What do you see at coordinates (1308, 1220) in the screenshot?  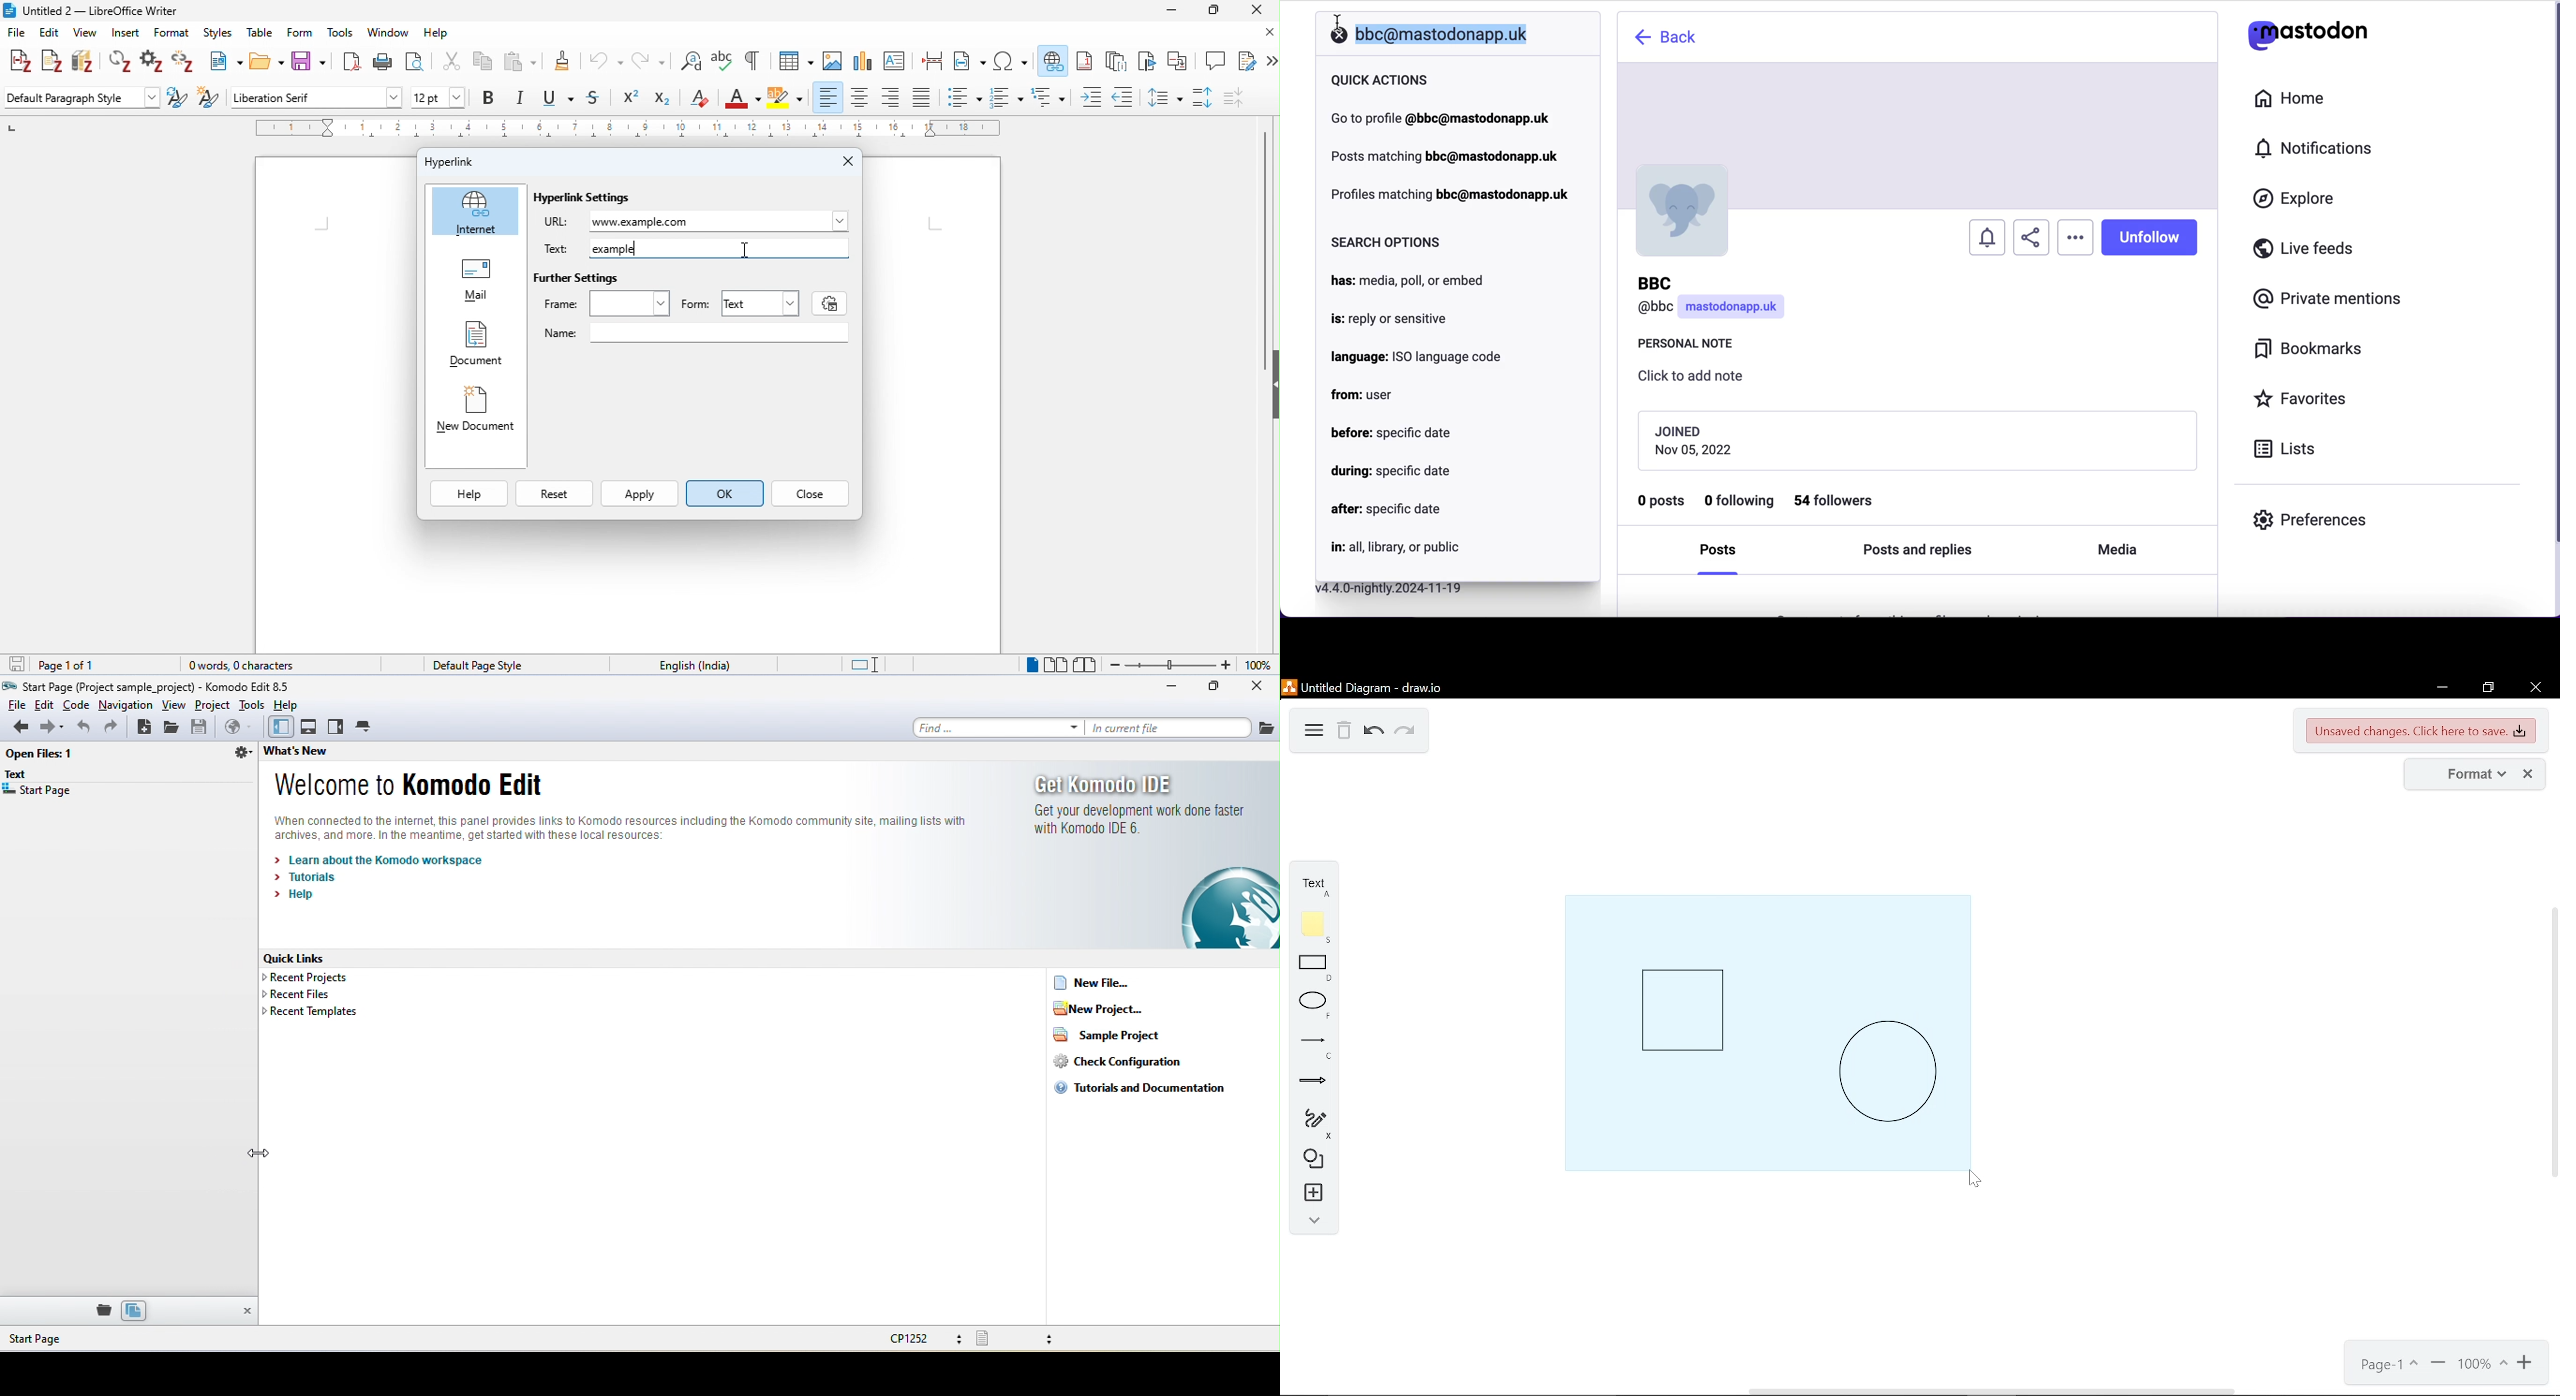 I see `collapse` at bounding box center [1308, 1220].